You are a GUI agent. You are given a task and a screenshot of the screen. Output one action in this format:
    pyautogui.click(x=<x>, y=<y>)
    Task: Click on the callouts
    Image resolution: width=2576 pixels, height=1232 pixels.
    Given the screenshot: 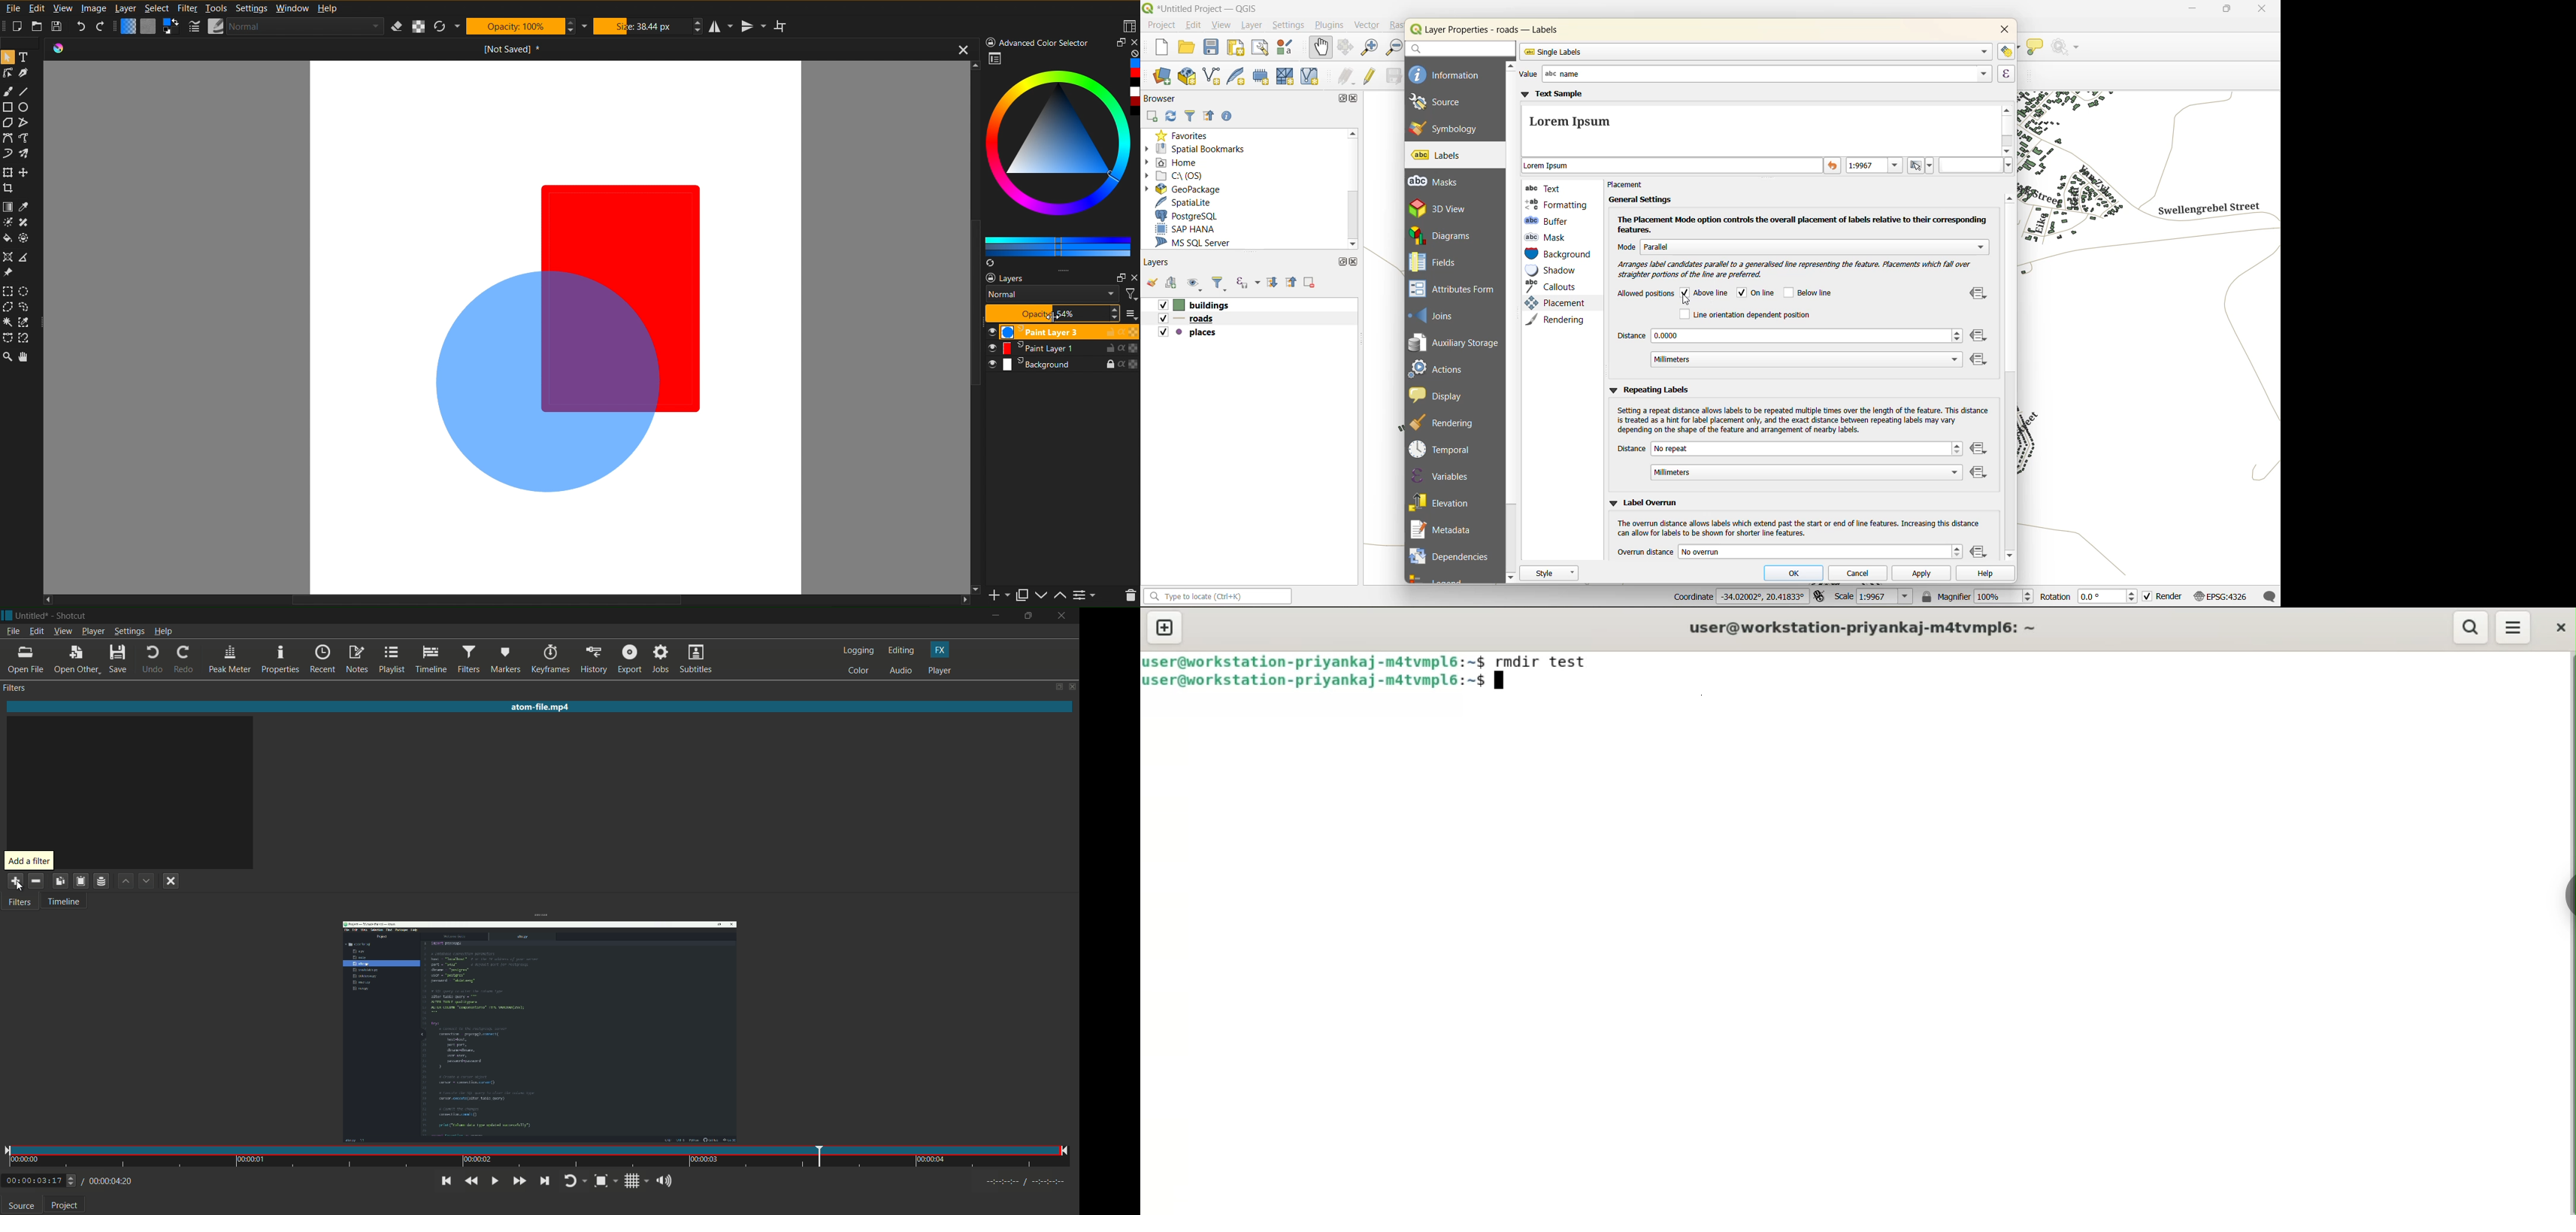 What is the action you would take?
    pyautogui.click(x=1555, y=287)
    